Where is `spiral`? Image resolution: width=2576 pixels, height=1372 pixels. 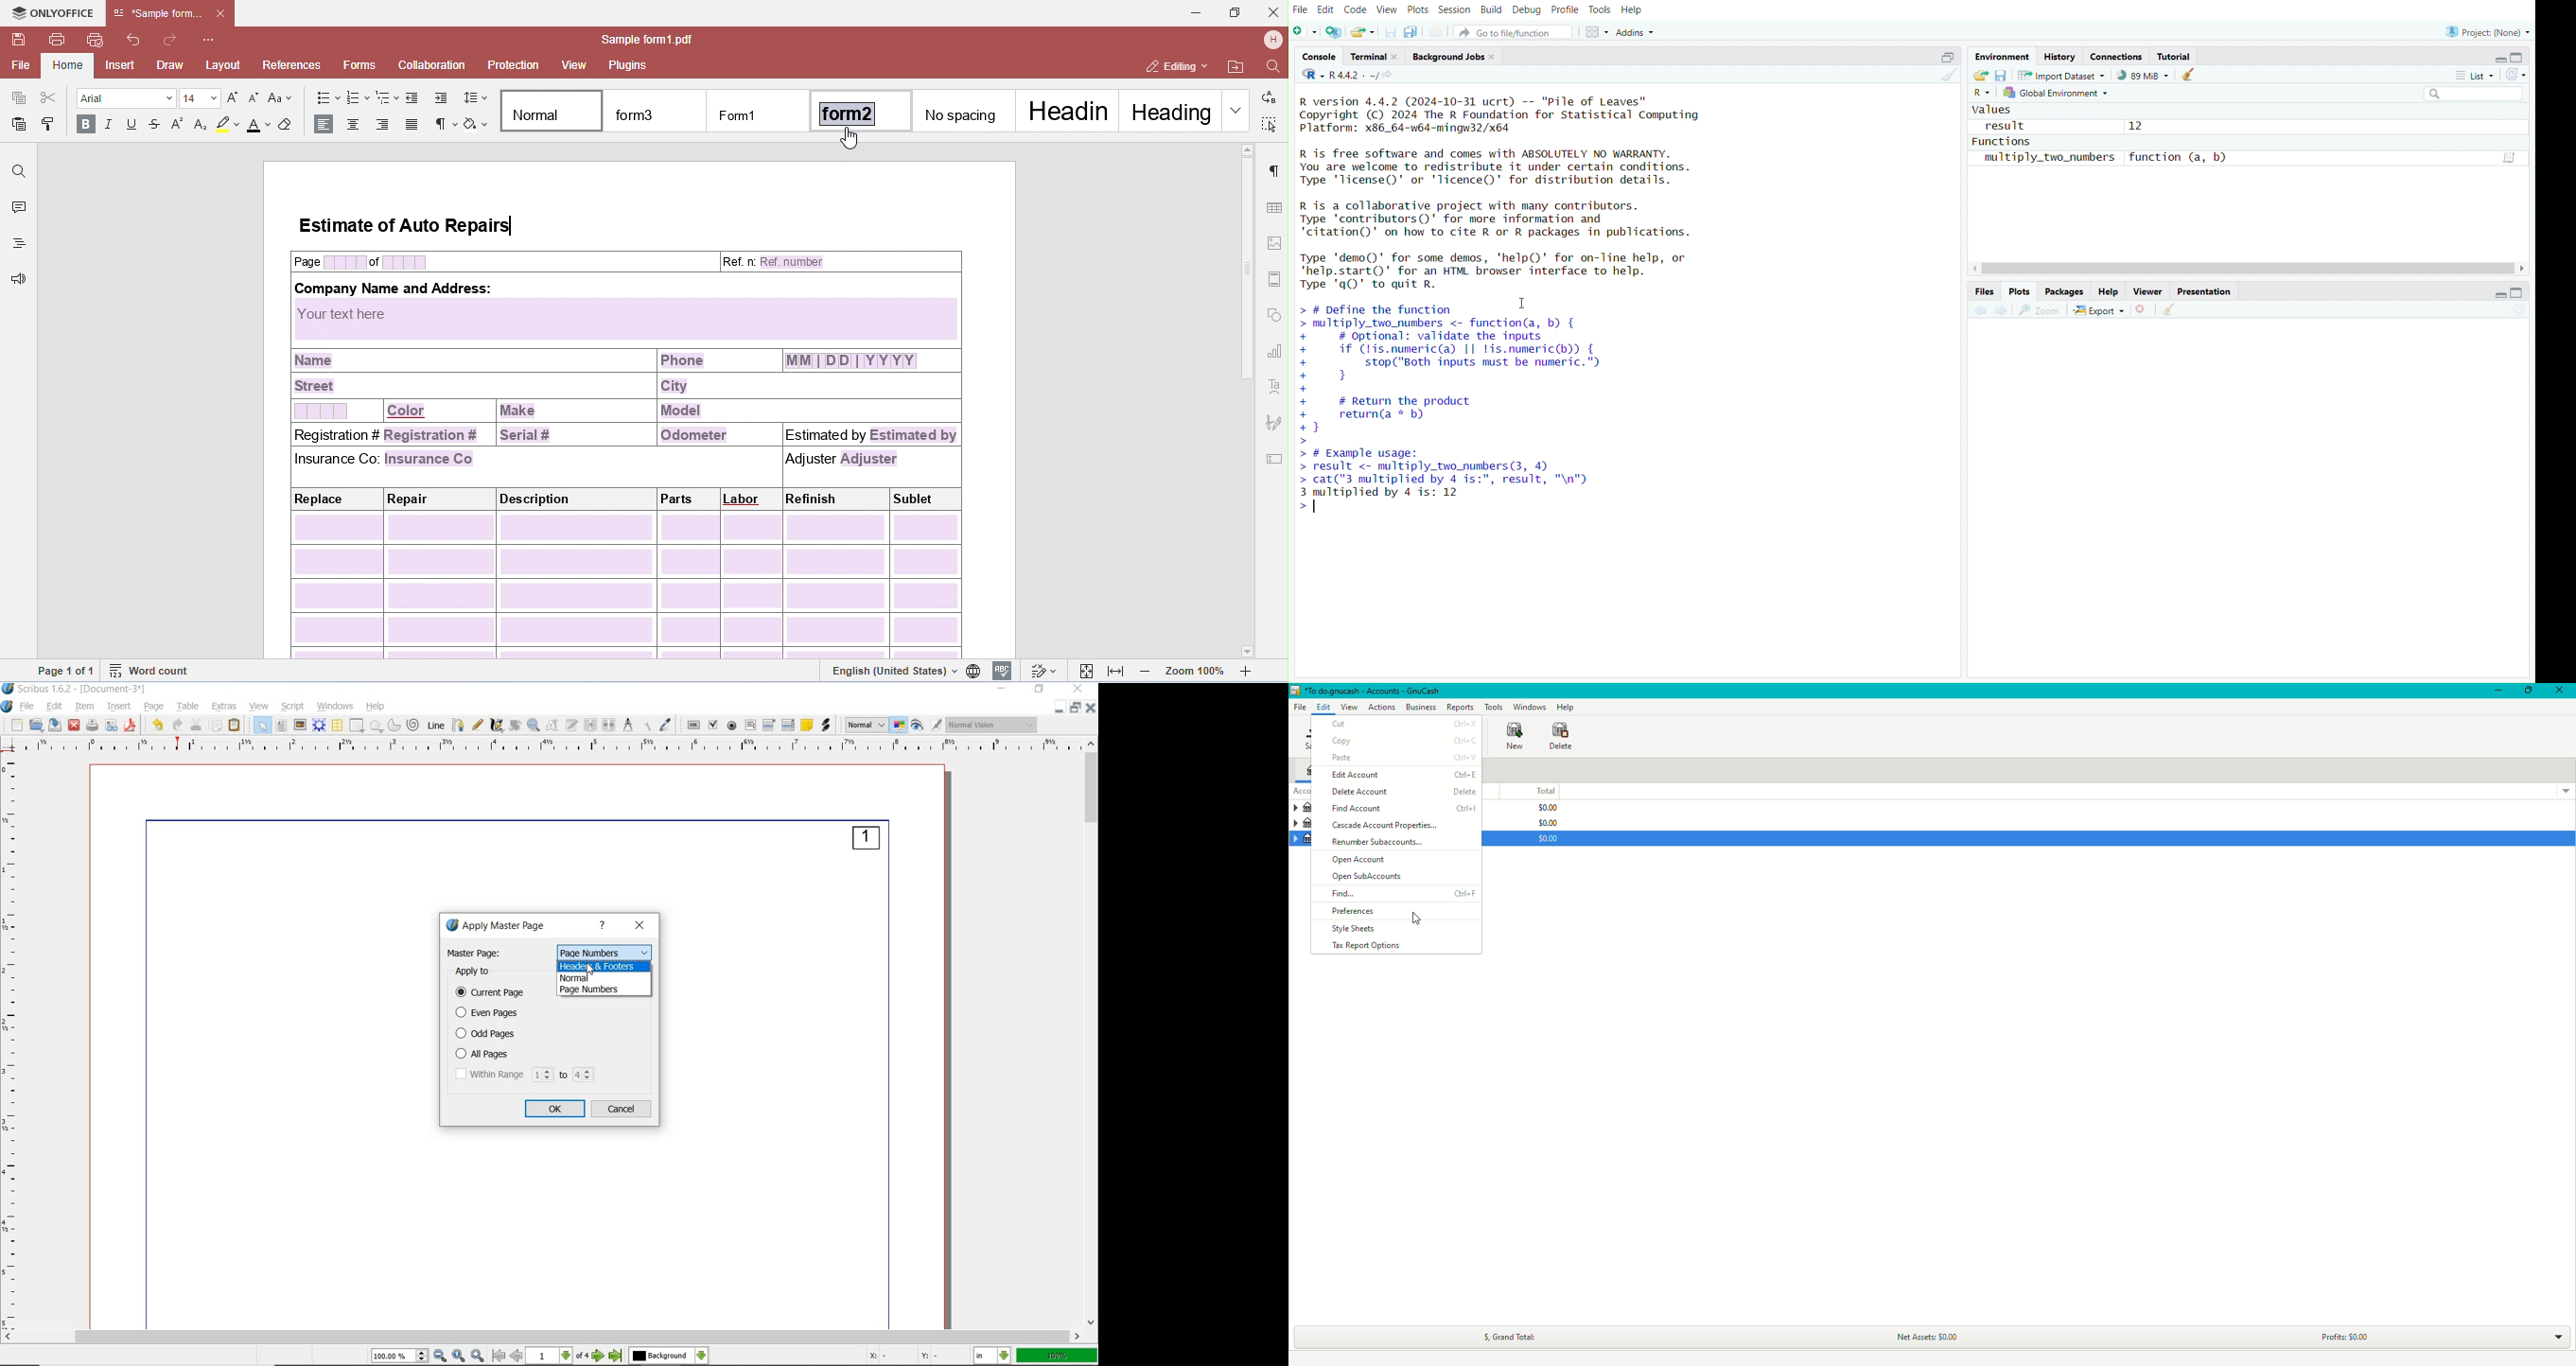 spiral is located at coordinates (415, 725).